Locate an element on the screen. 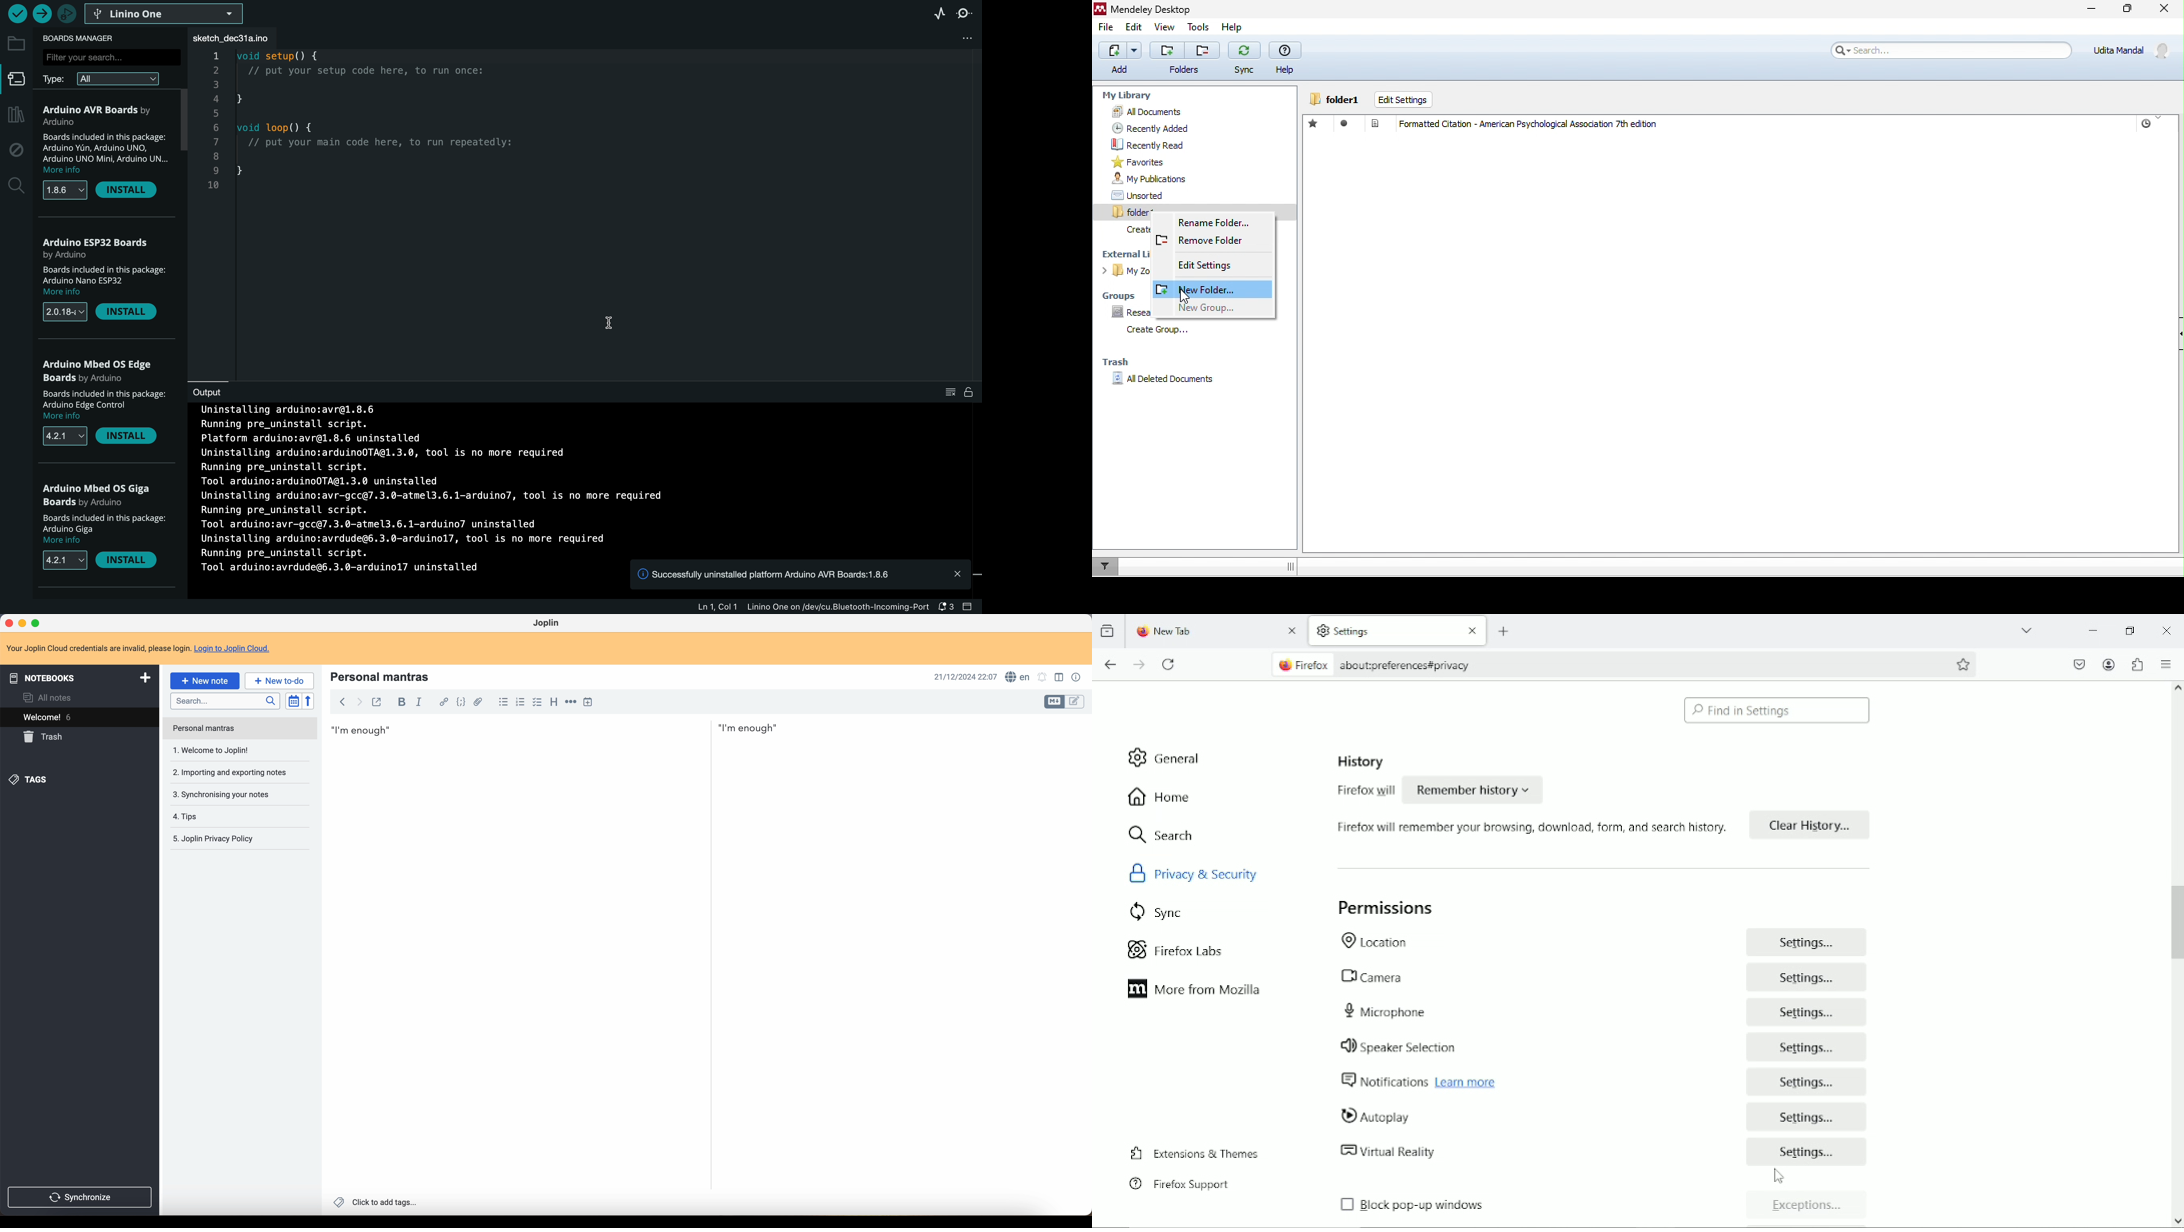  privacy & security is located at coordinates (1218, 872).